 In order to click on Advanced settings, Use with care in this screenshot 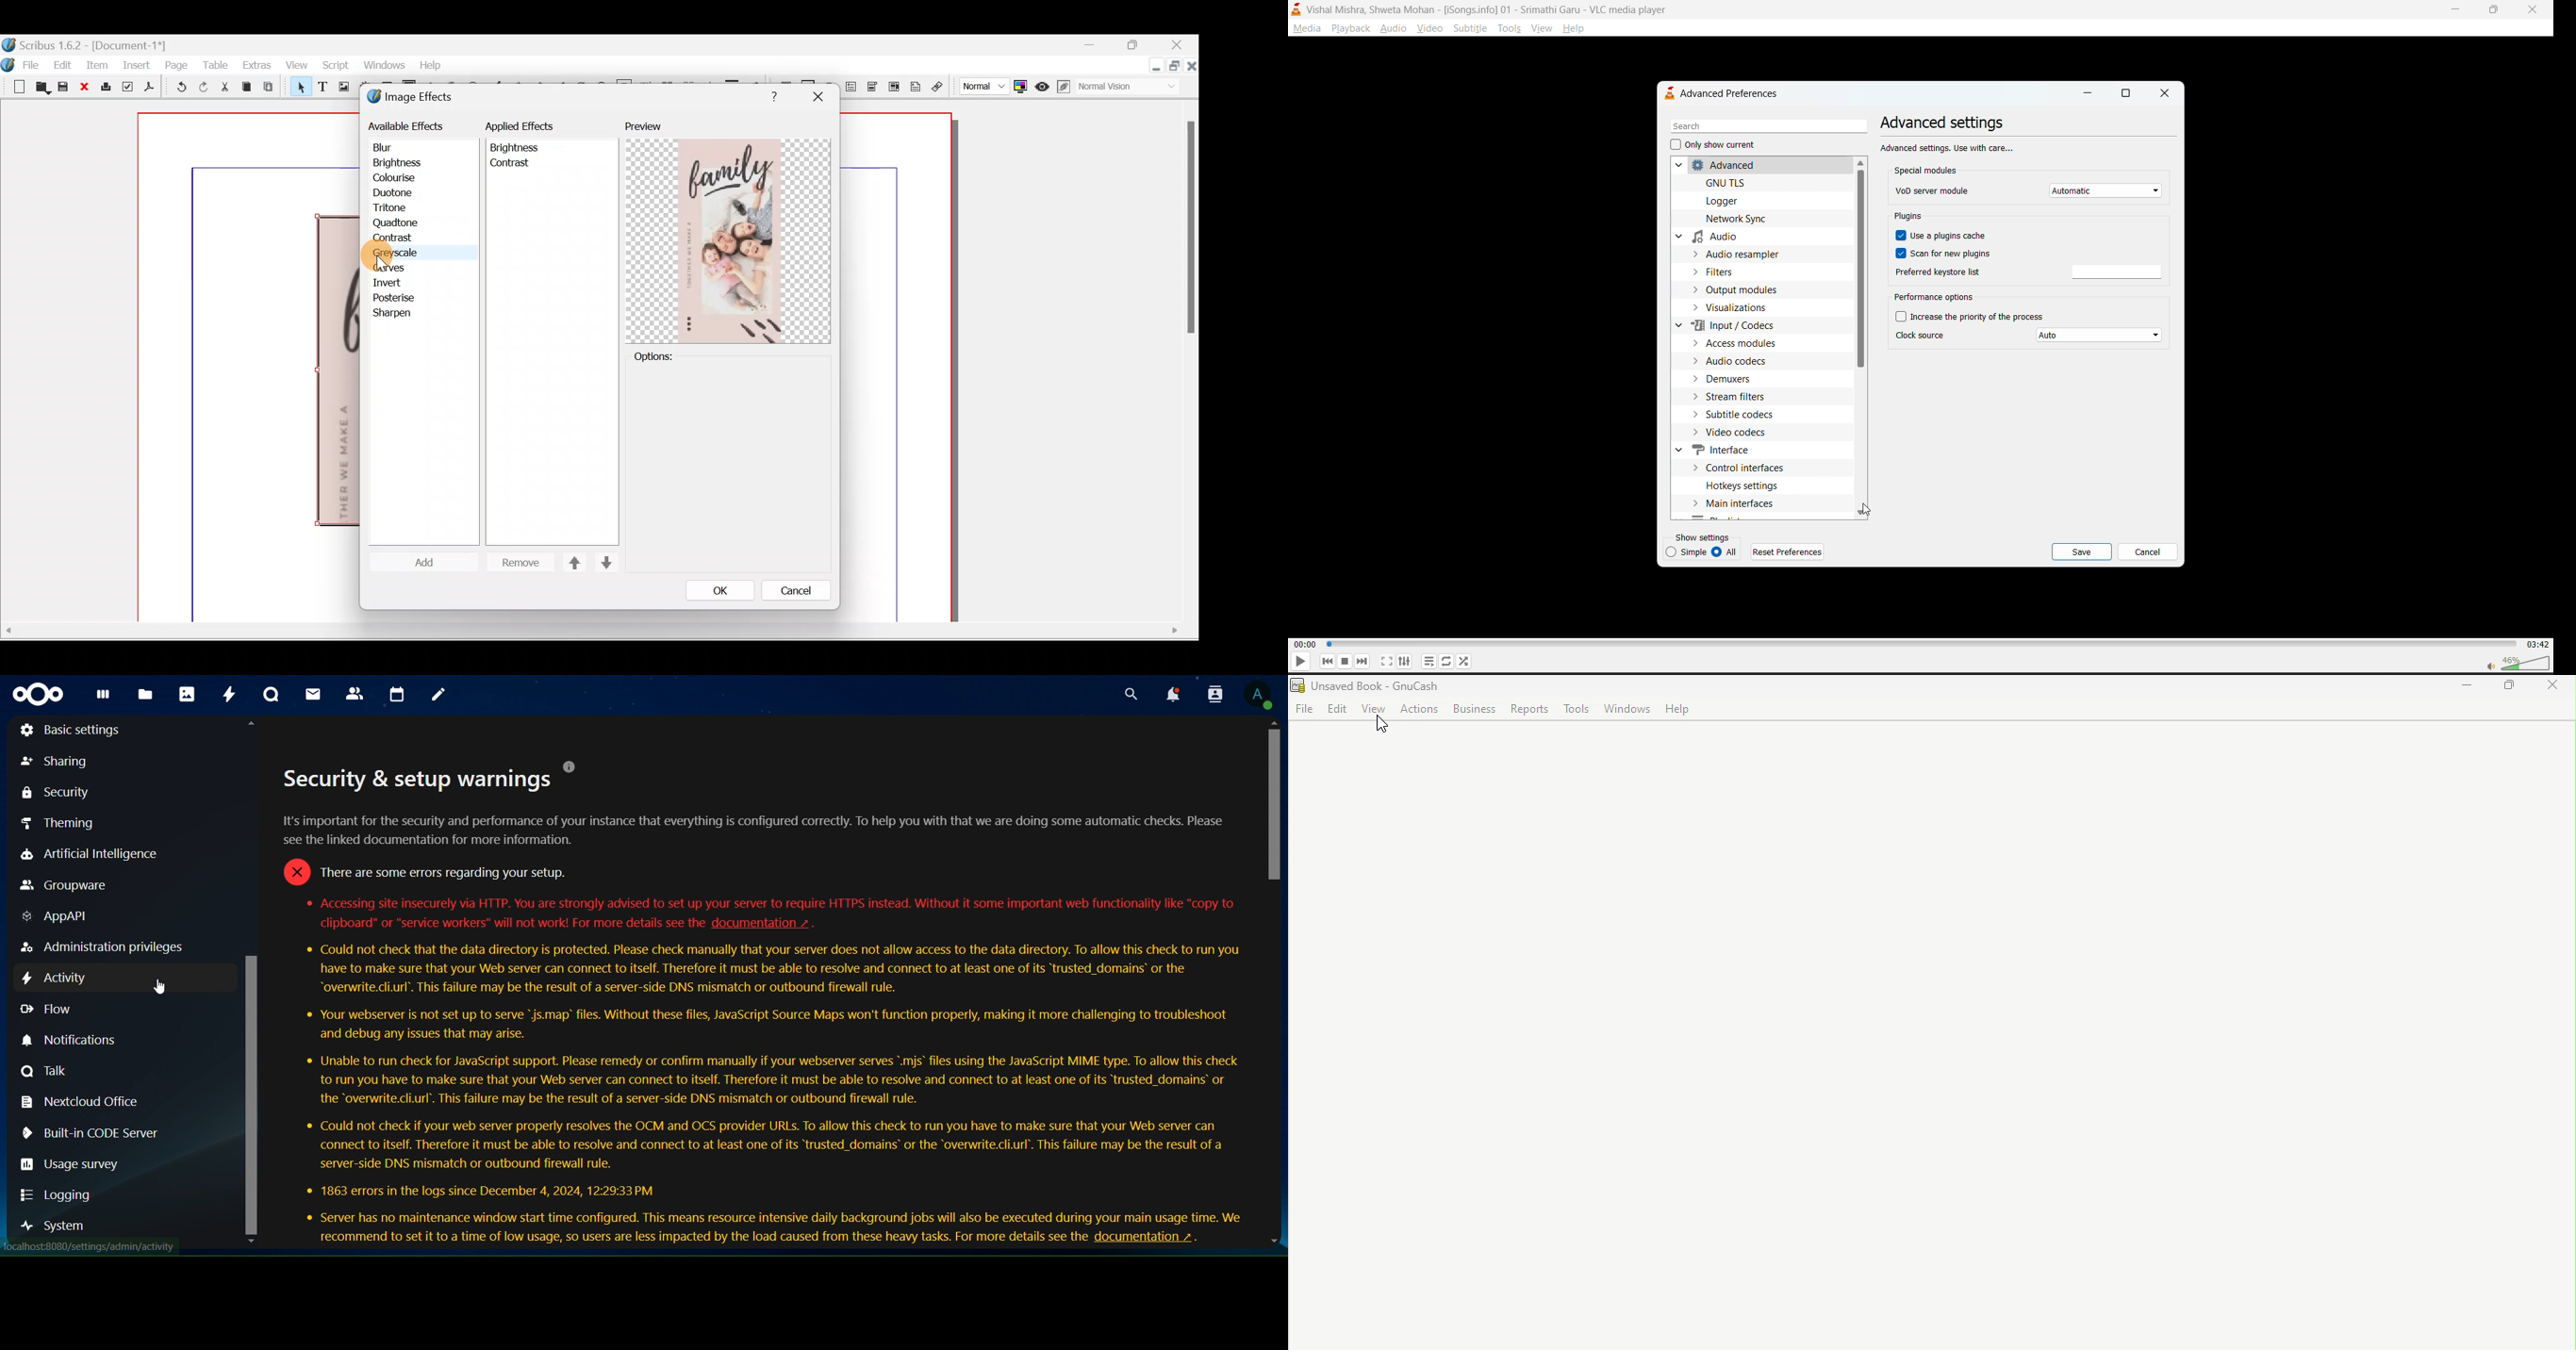, I will do `click(1949, 147)`.